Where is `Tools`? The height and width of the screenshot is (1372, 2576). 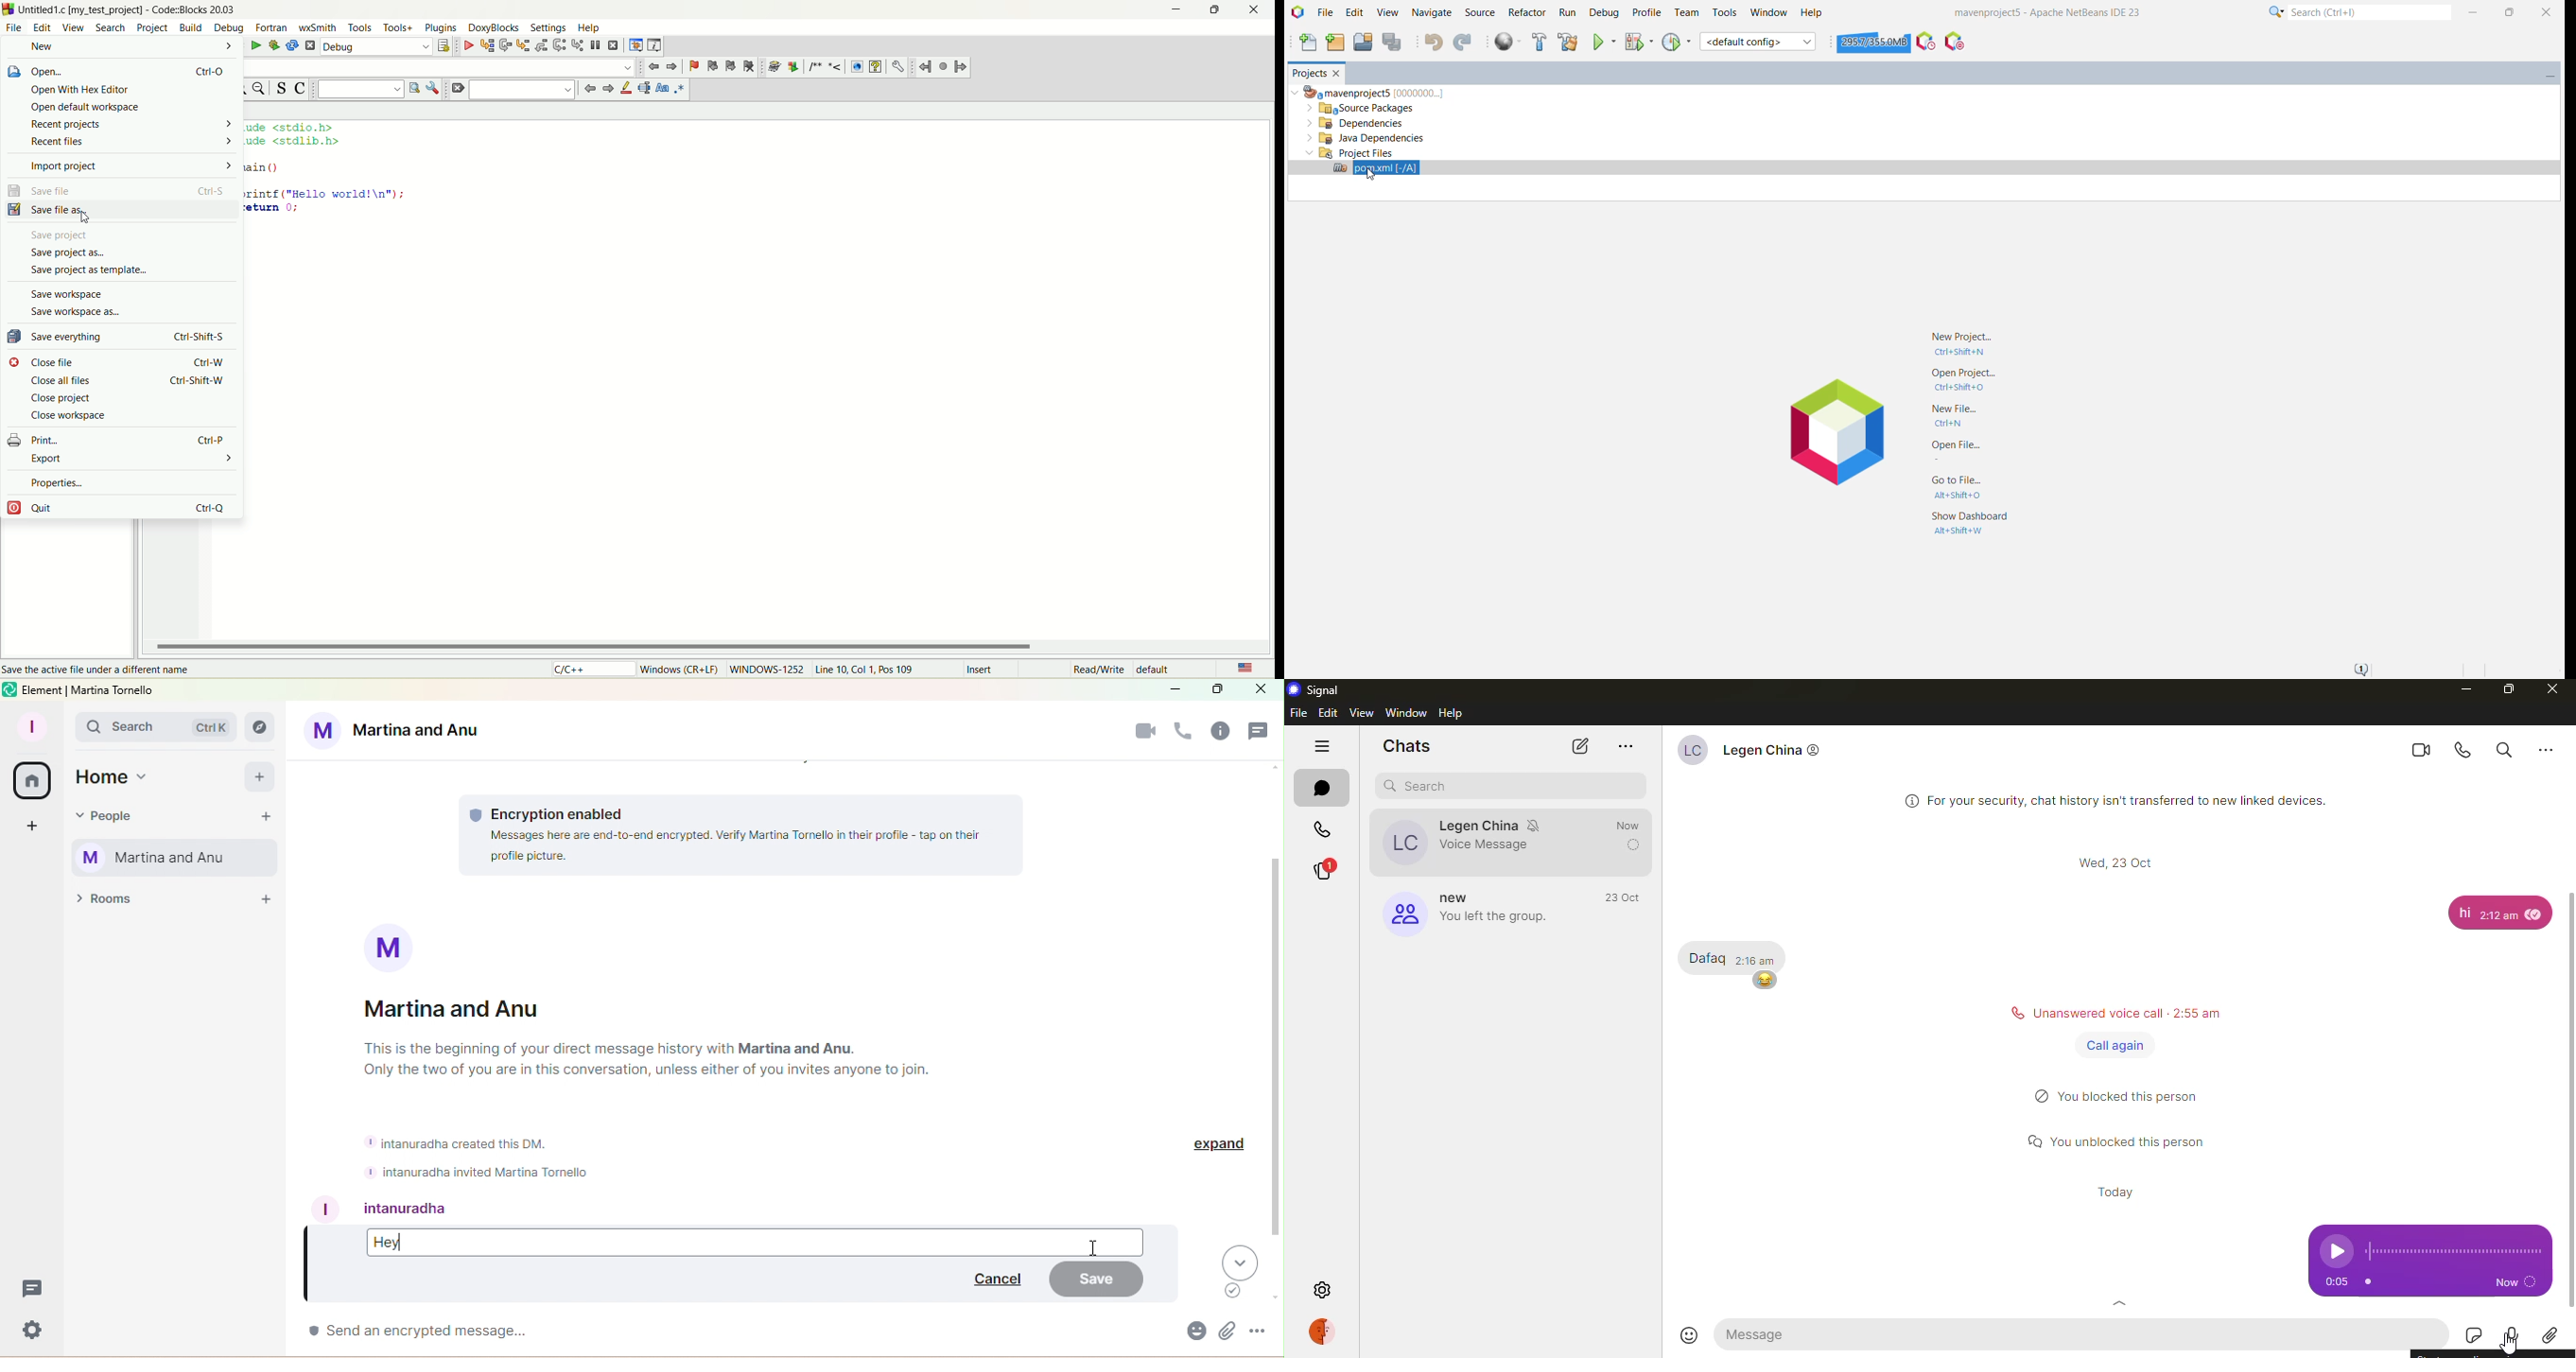 Tools is located at coordinates (1725, 13).